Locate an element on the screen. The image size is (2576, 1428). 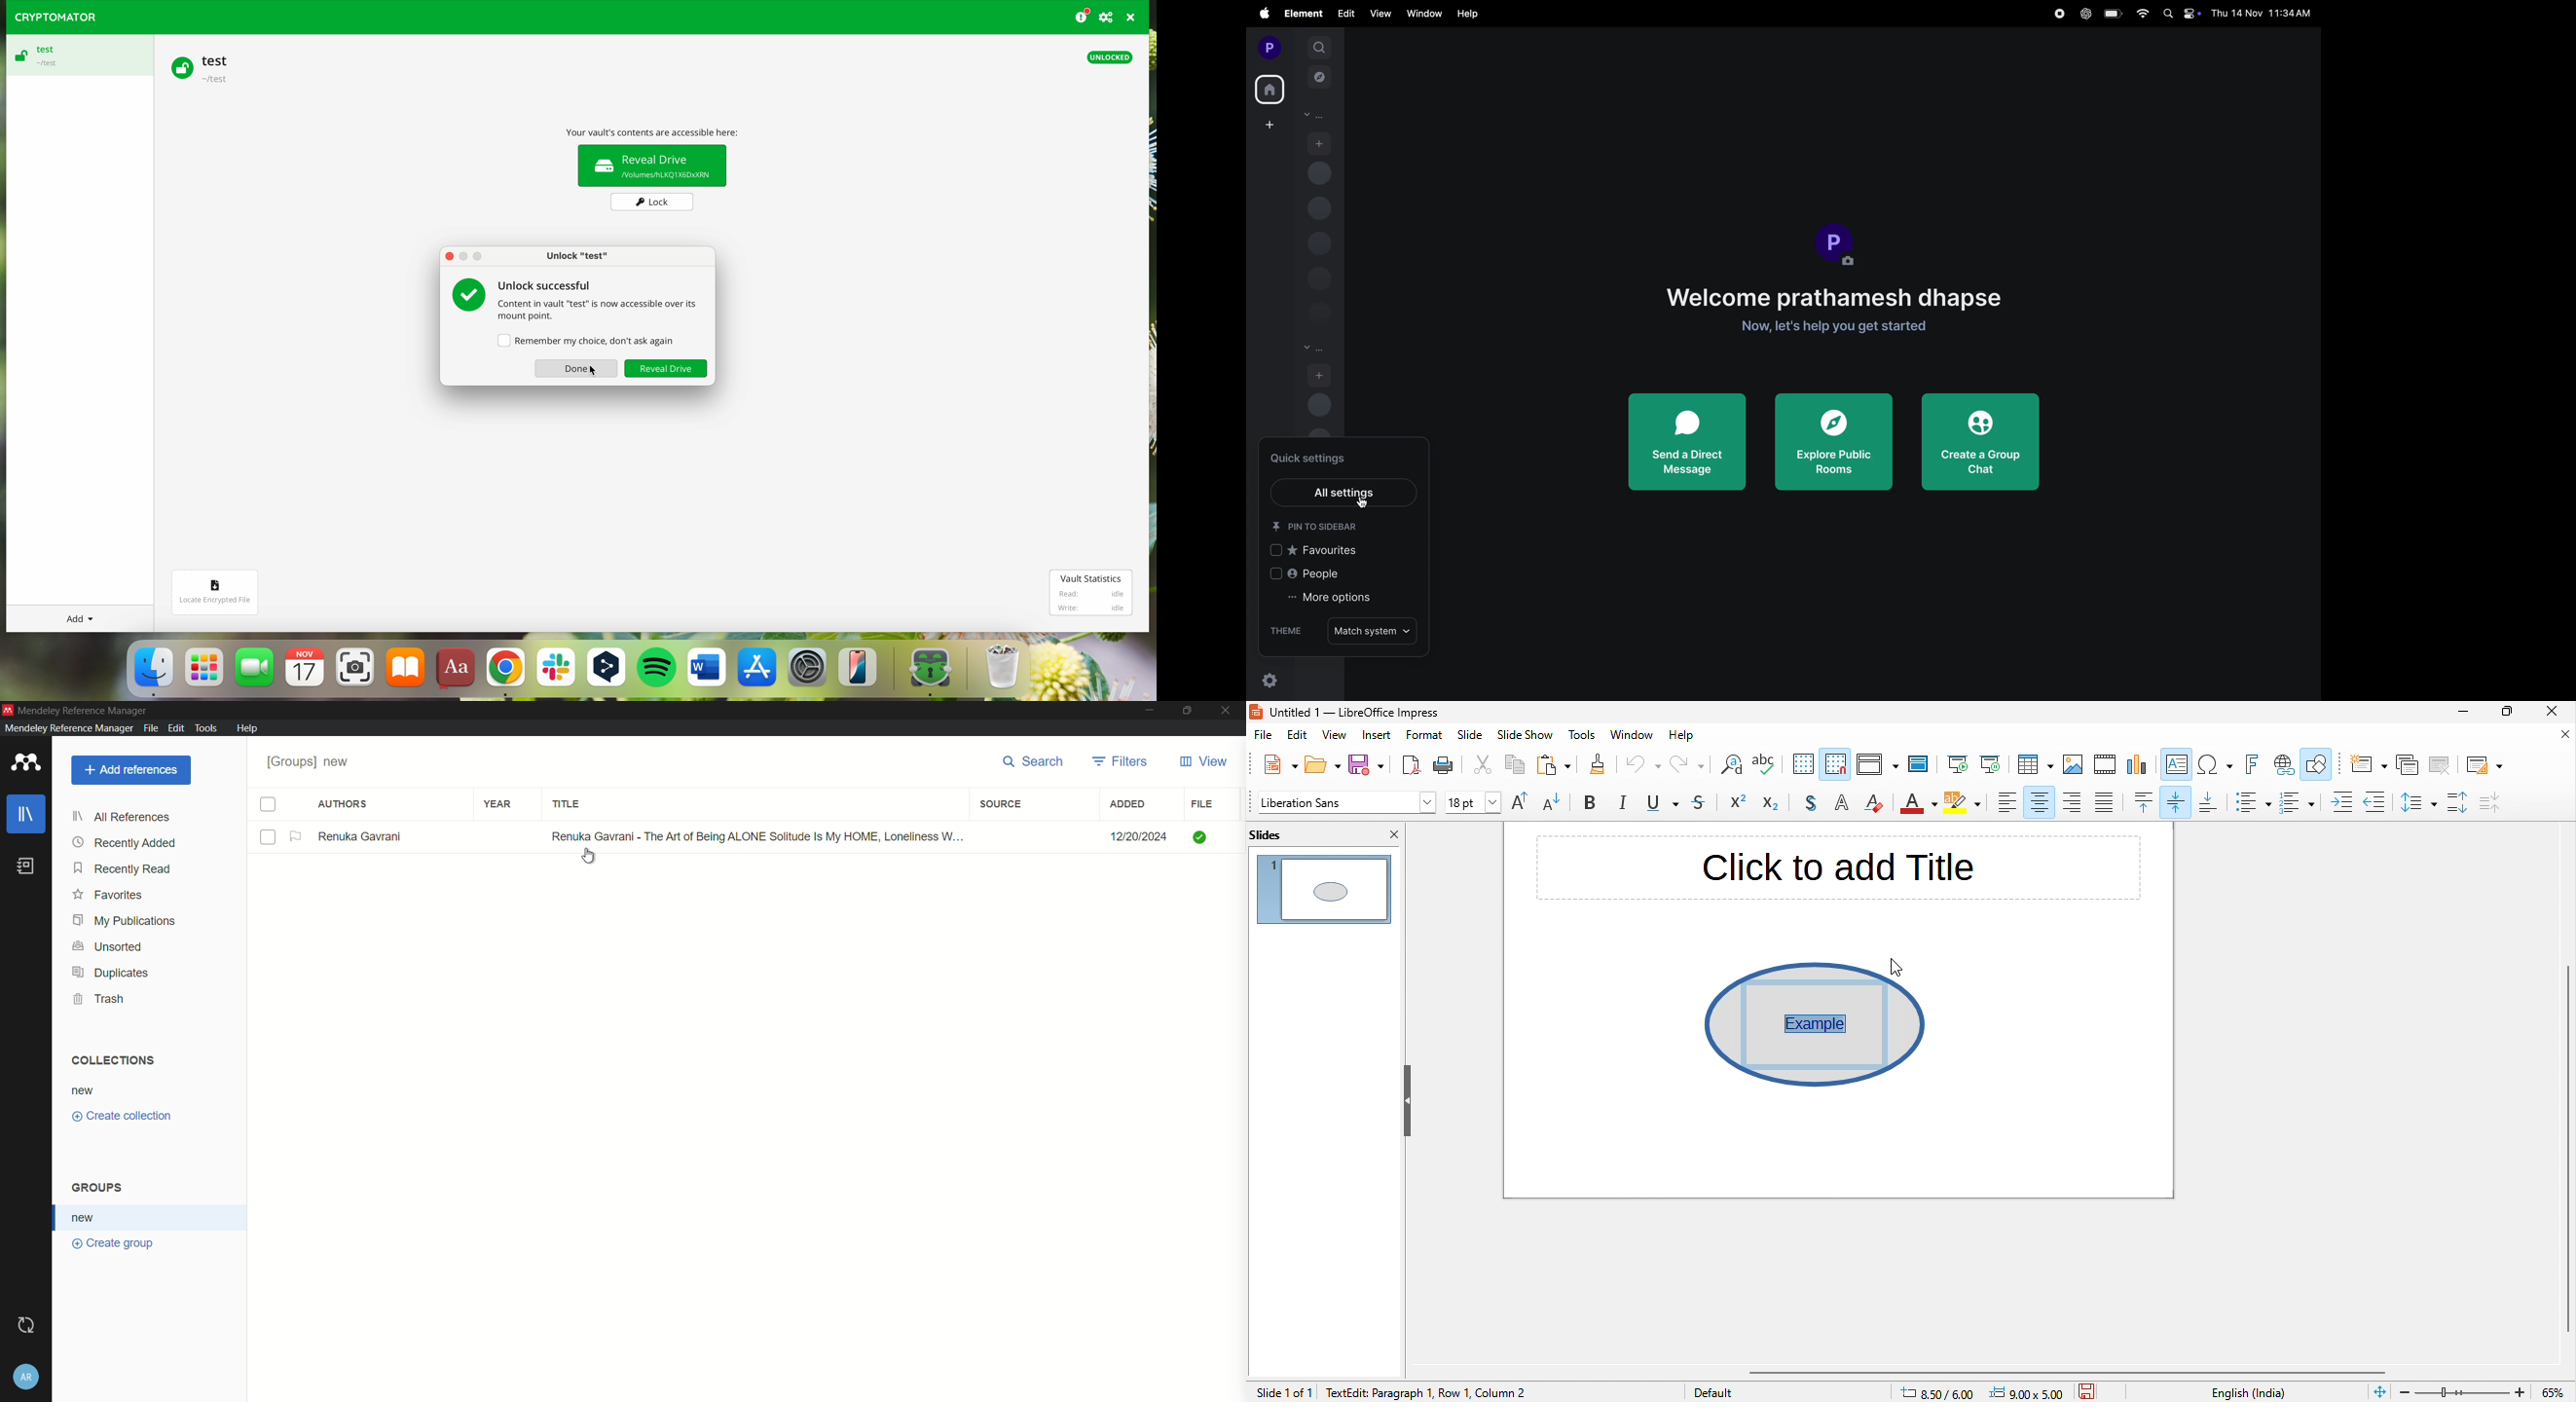
profile is located at coordinates (1837, 245).